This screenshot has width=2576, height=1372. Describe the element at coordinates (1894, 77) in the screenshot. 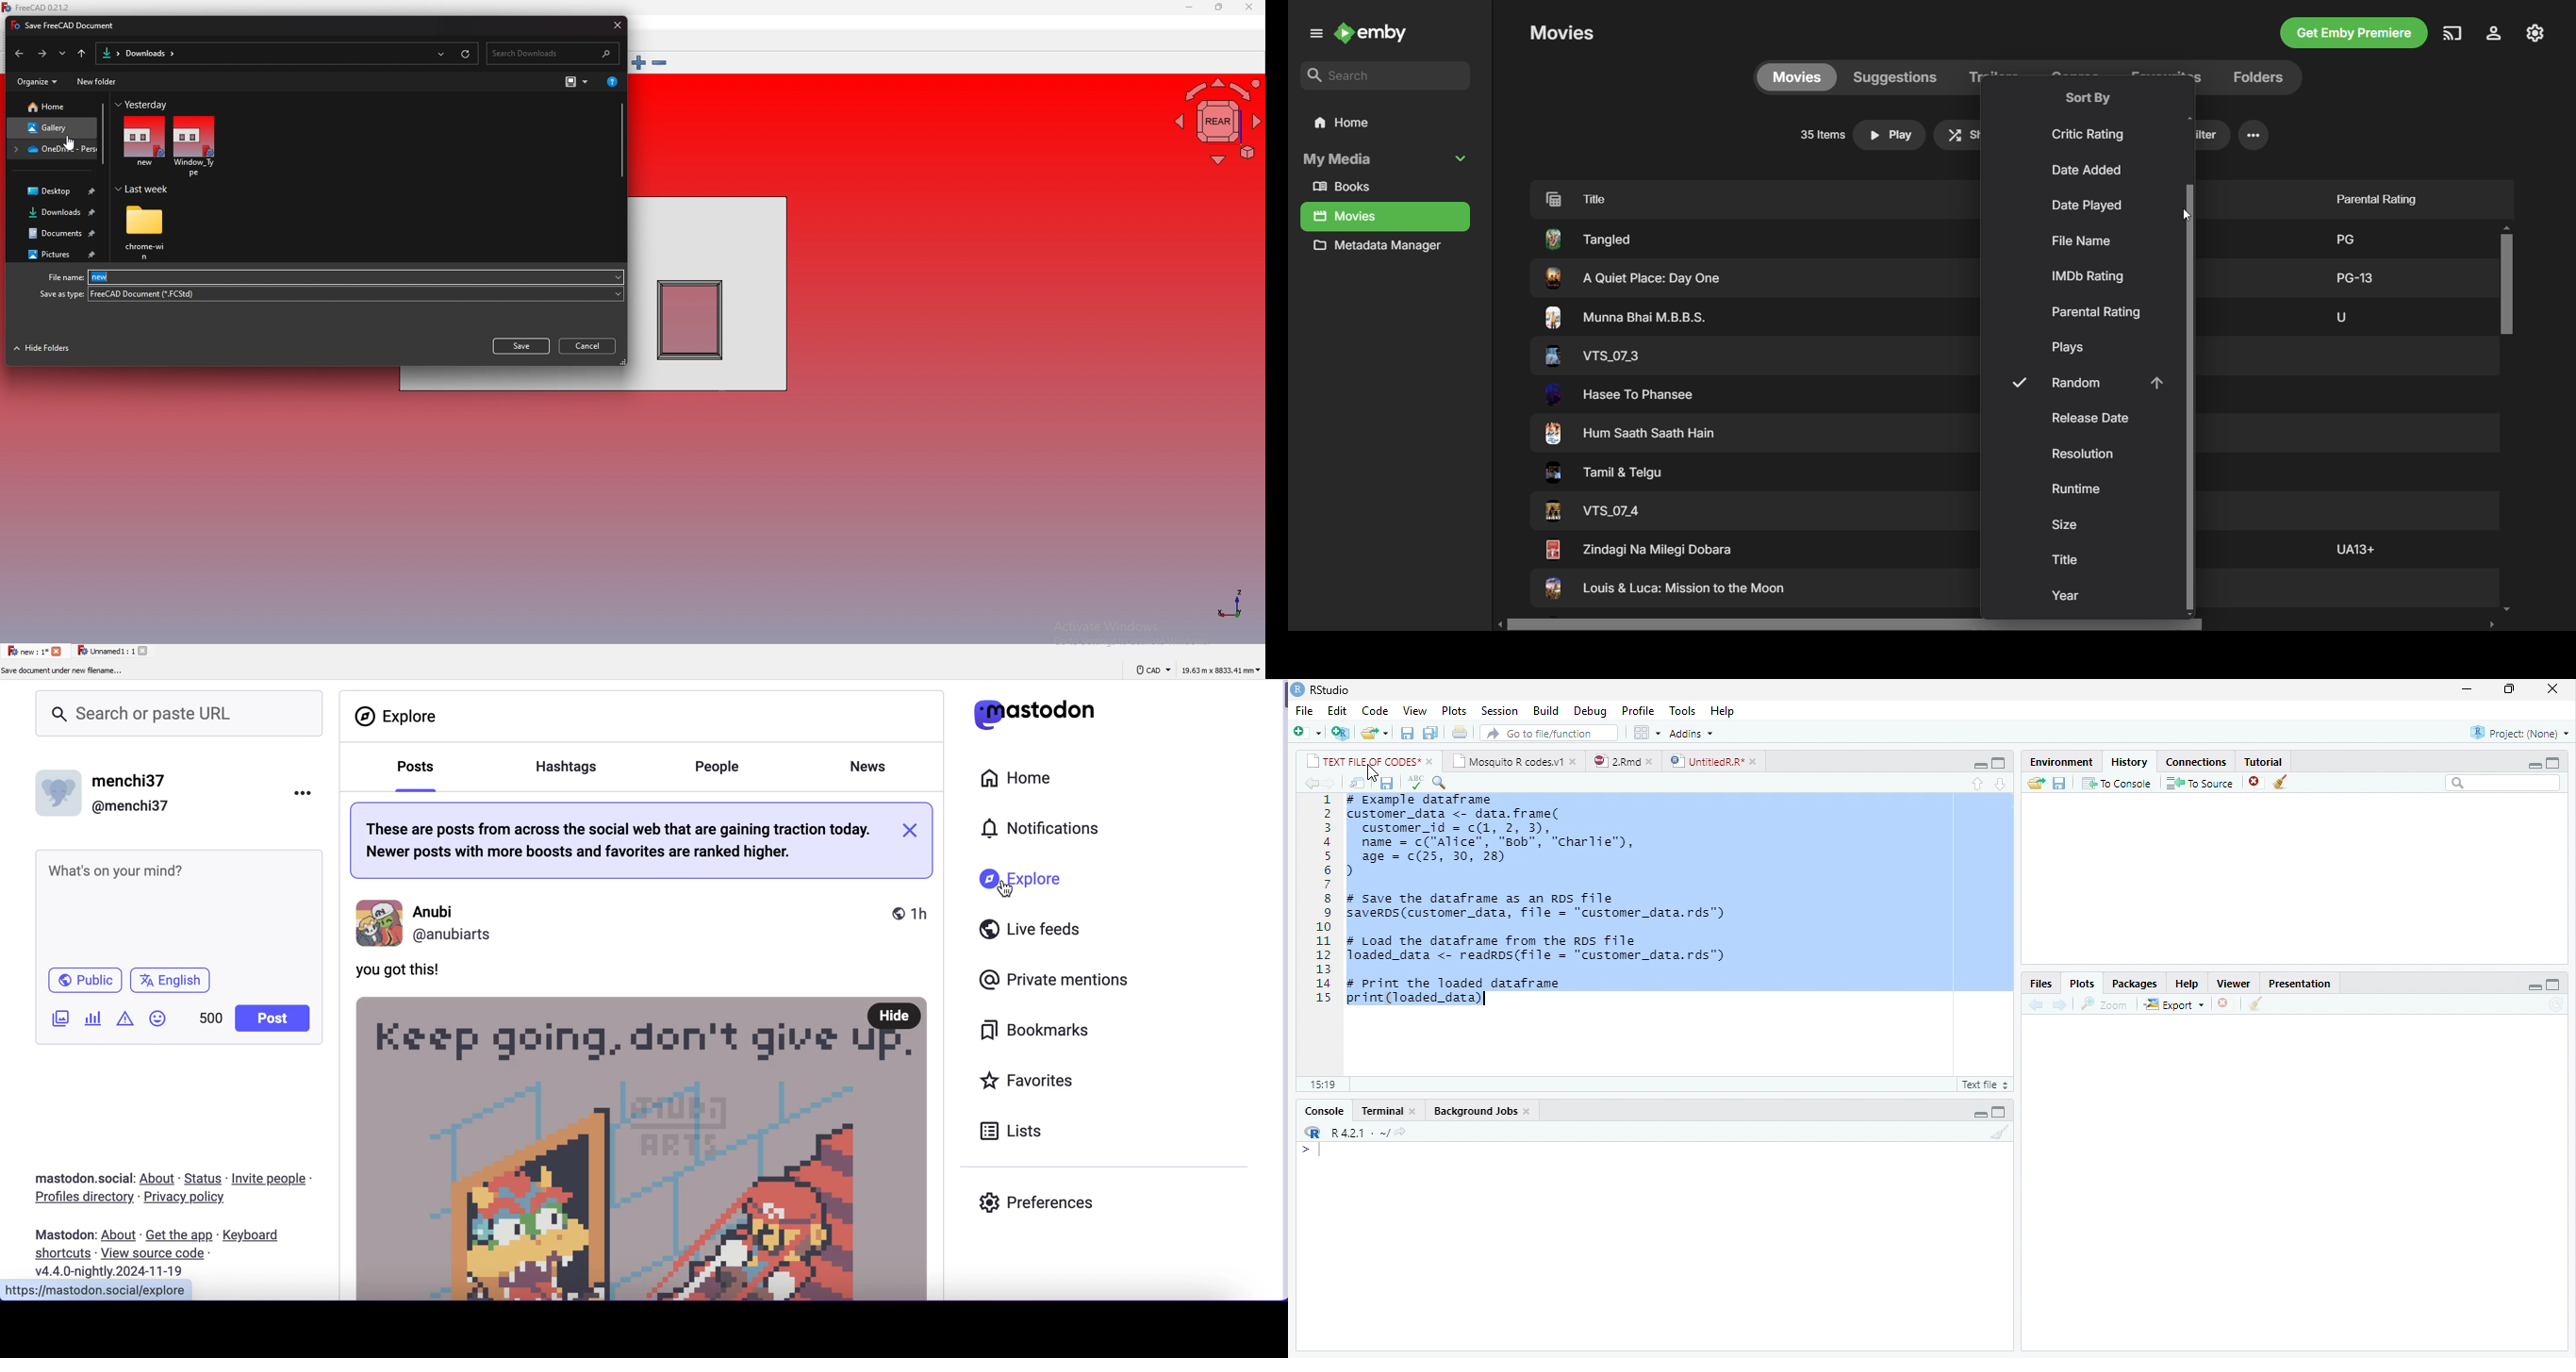

I see `Suggestions` at that location.